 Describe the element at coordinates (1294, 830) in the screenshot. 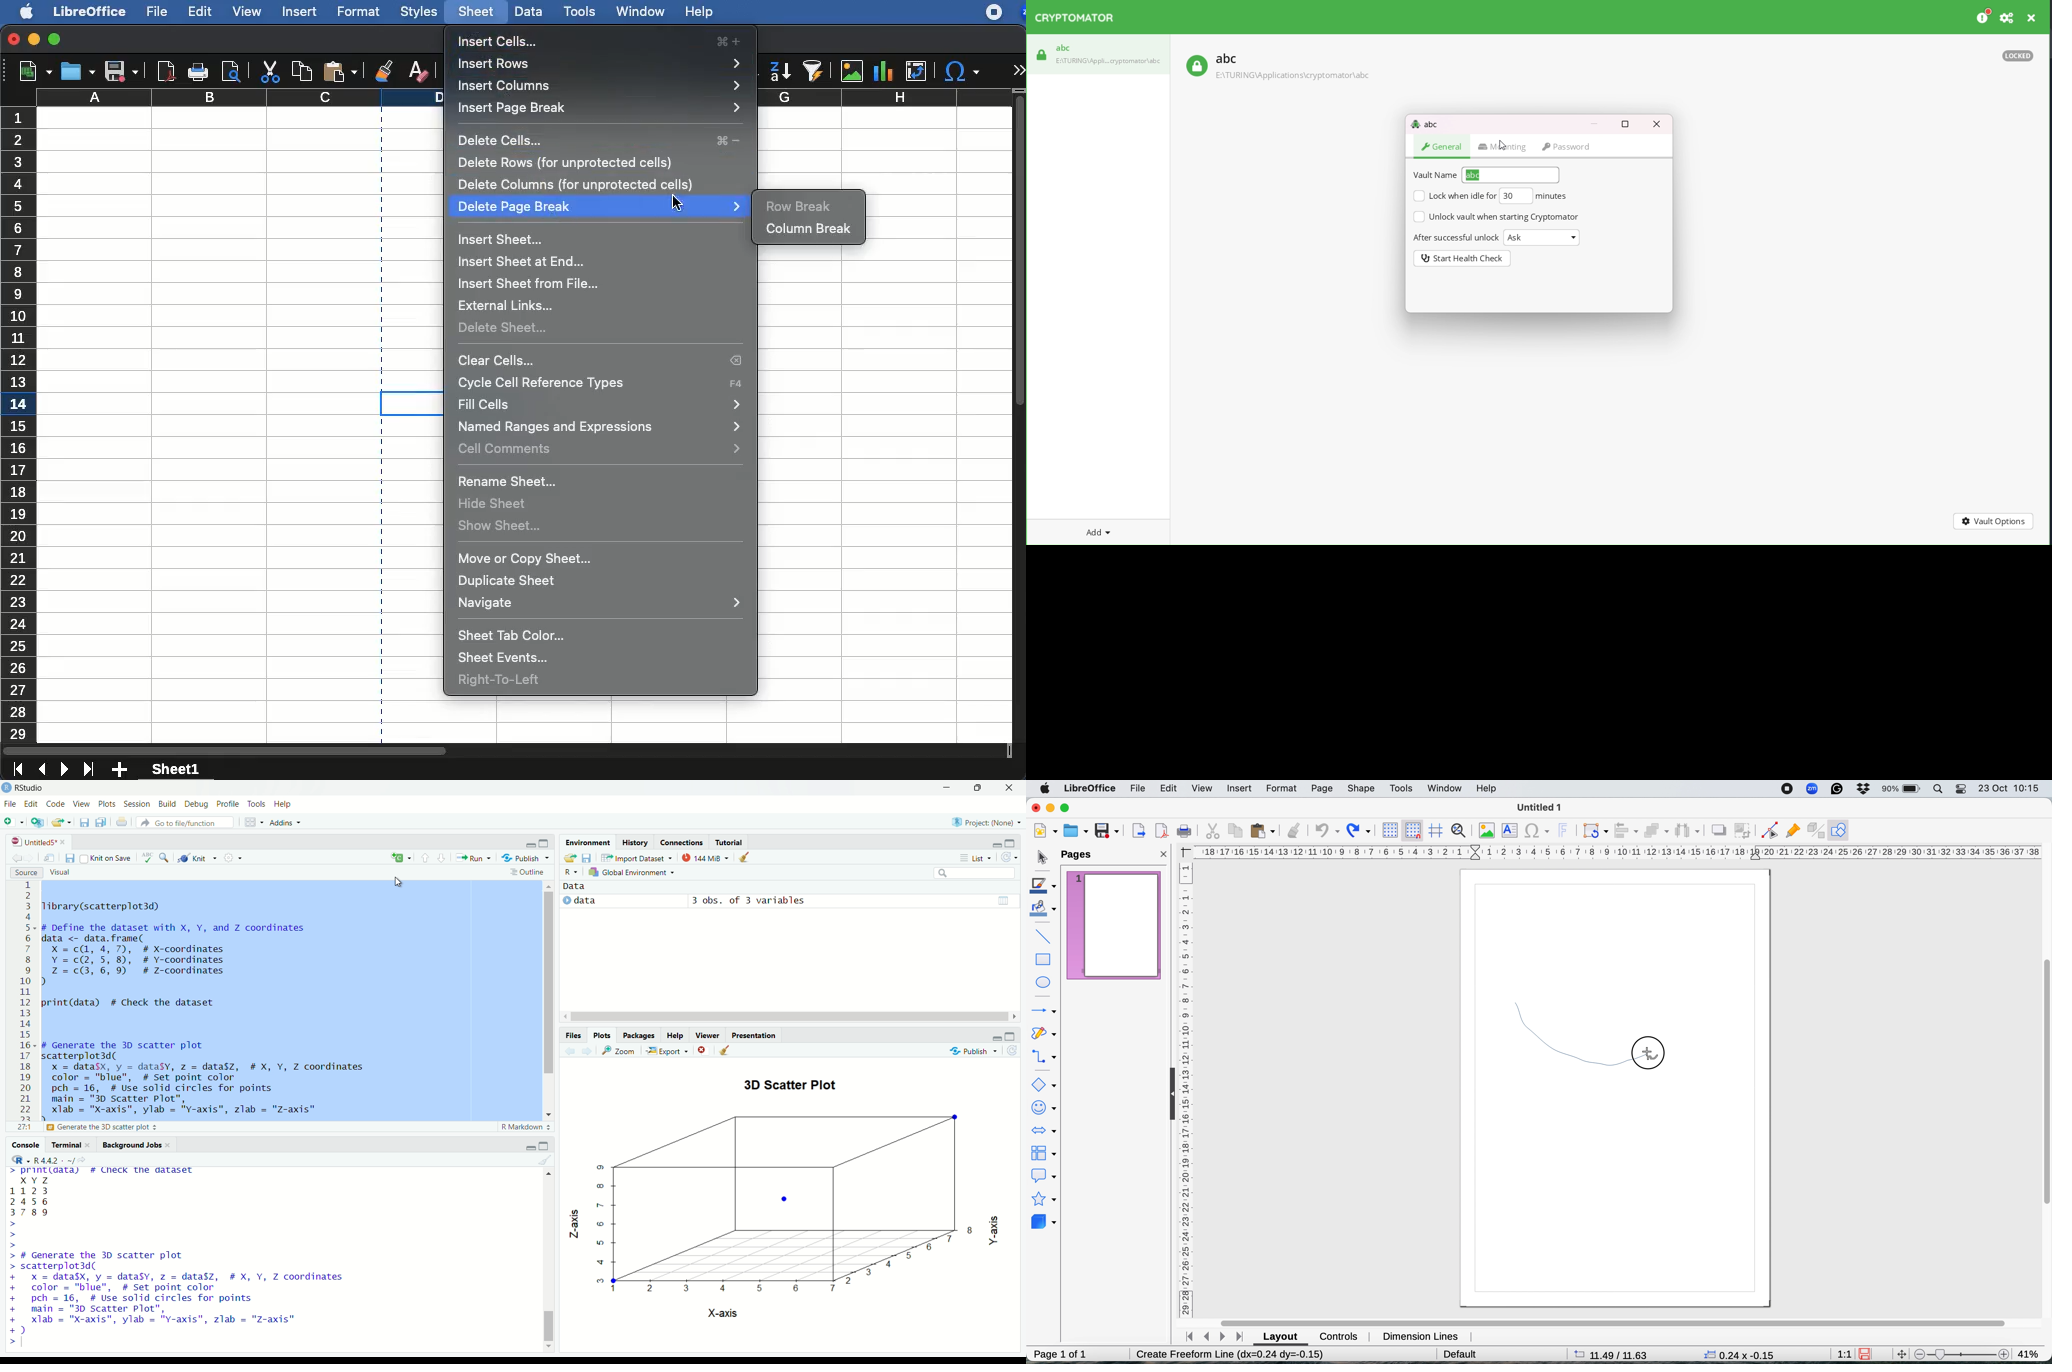

I see `clone formatting` at that location.